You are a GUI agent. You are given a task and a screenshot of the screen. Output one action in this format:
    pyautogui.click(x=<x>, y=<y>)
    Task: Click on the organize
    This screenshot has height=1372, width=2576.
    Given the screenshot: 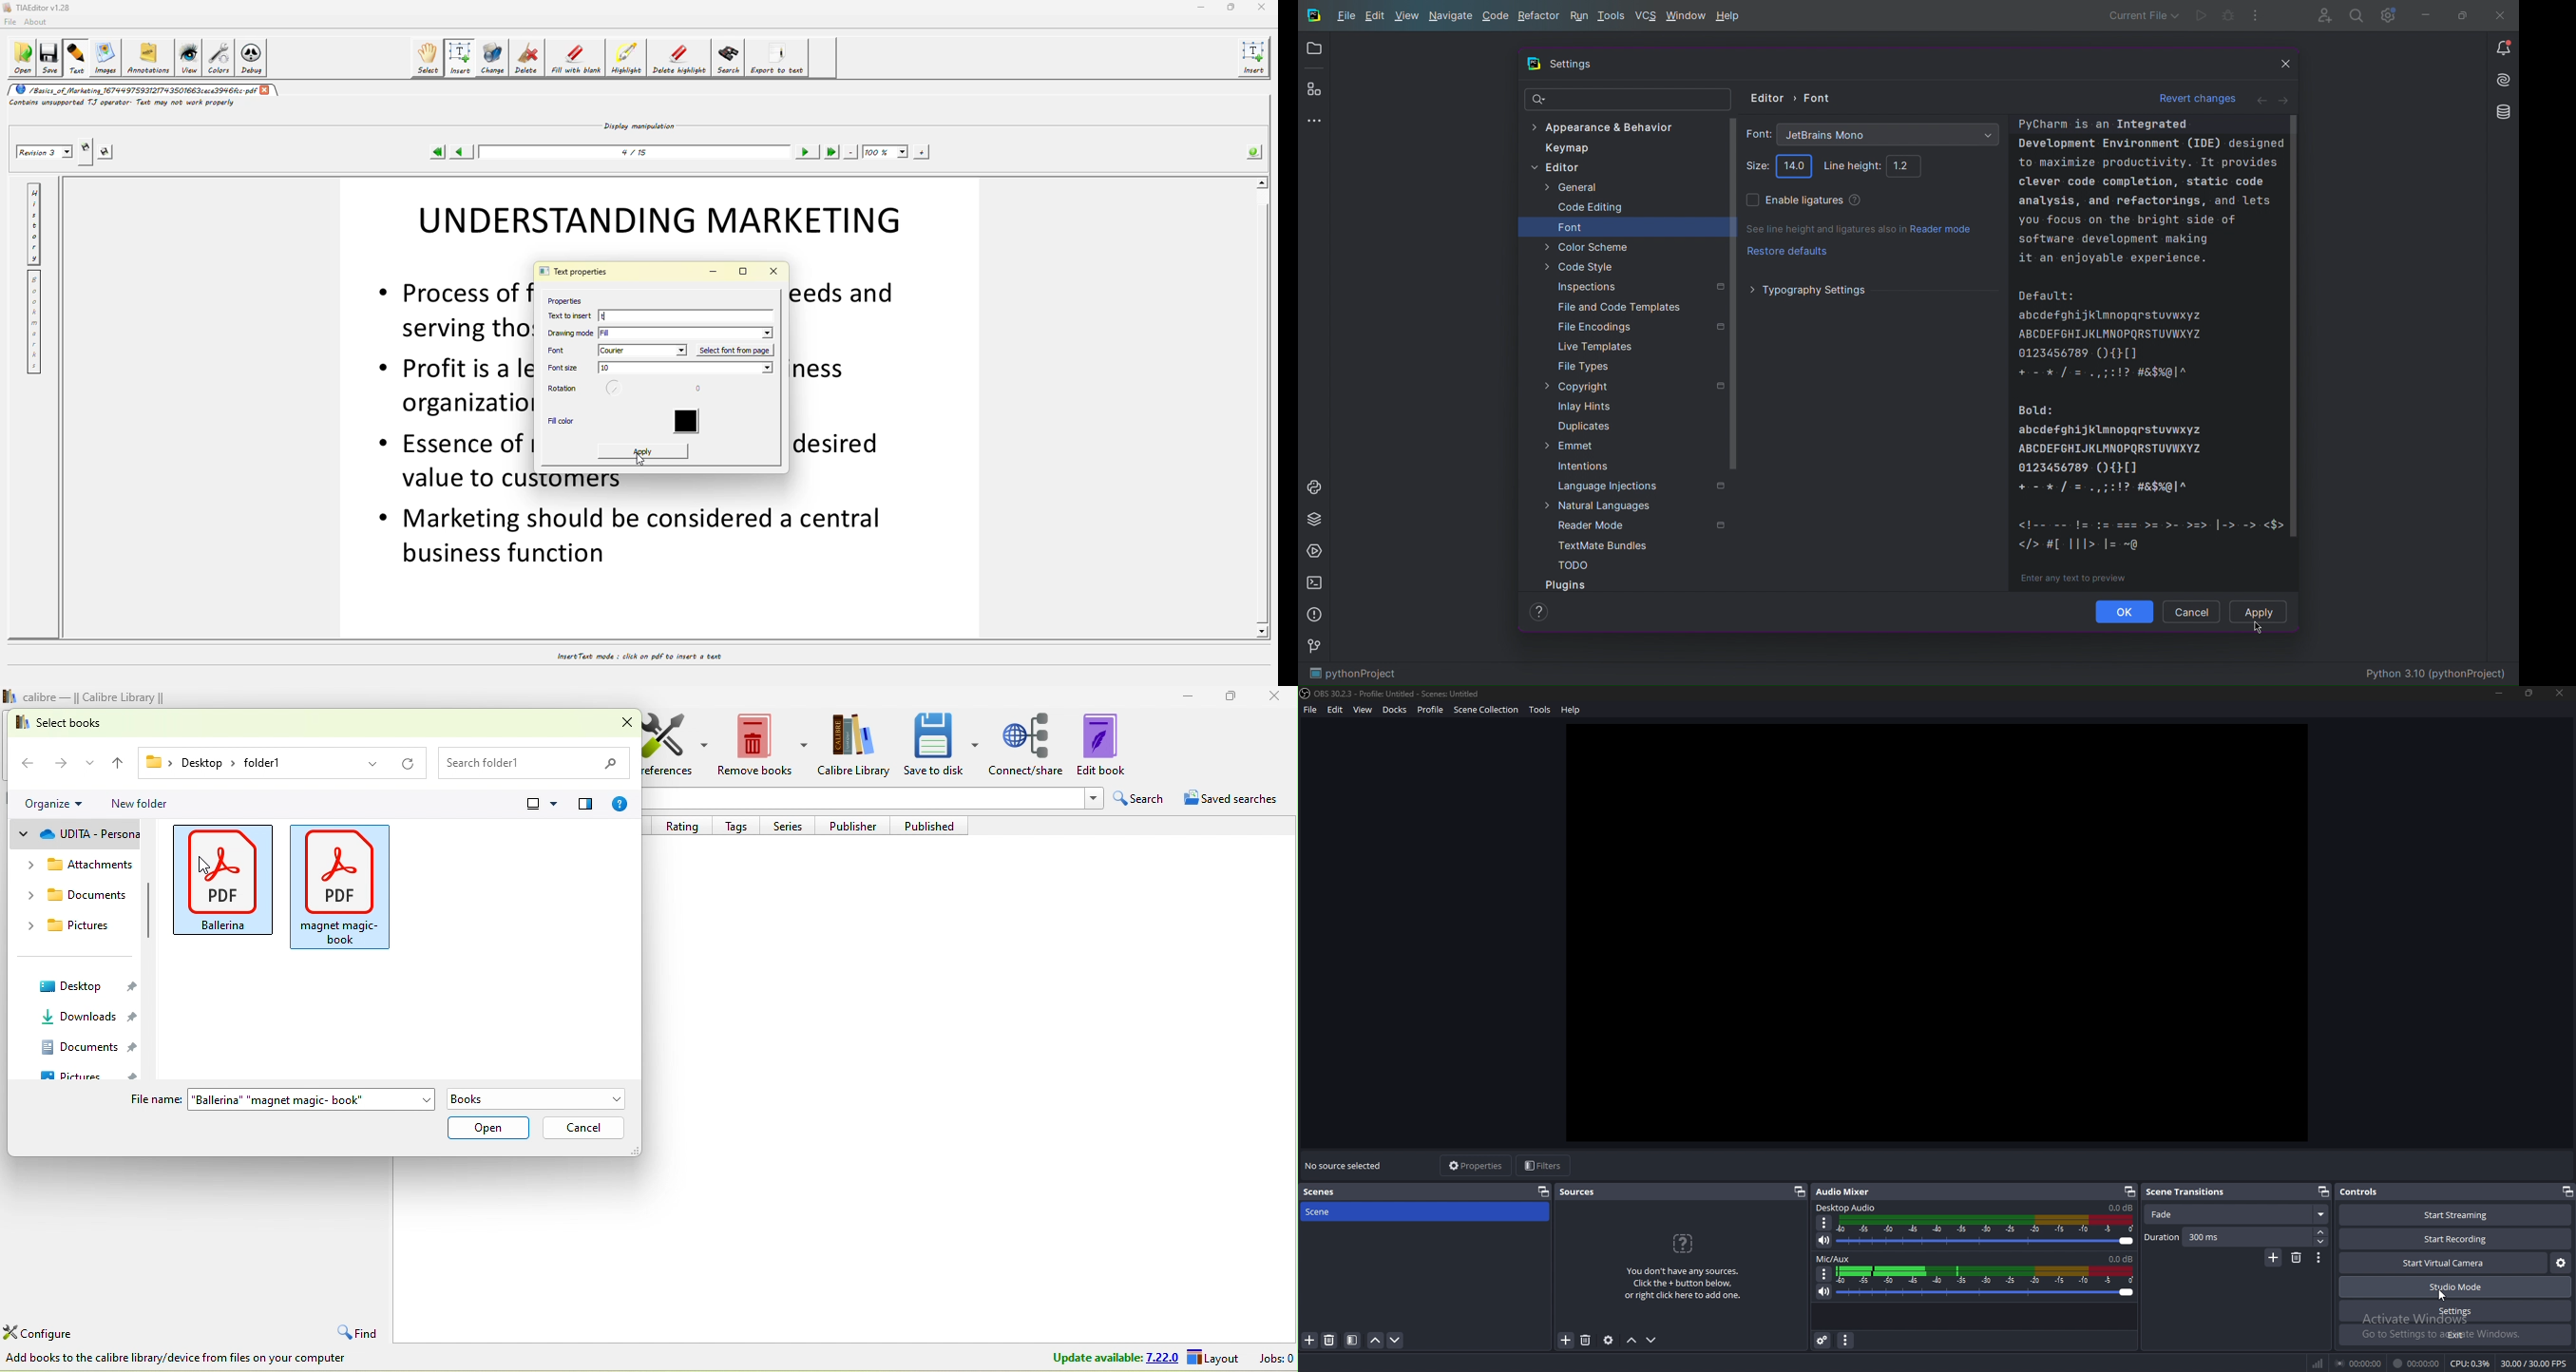 What is the action you would take?
    pyautogui.click(x=60, y=805)
    